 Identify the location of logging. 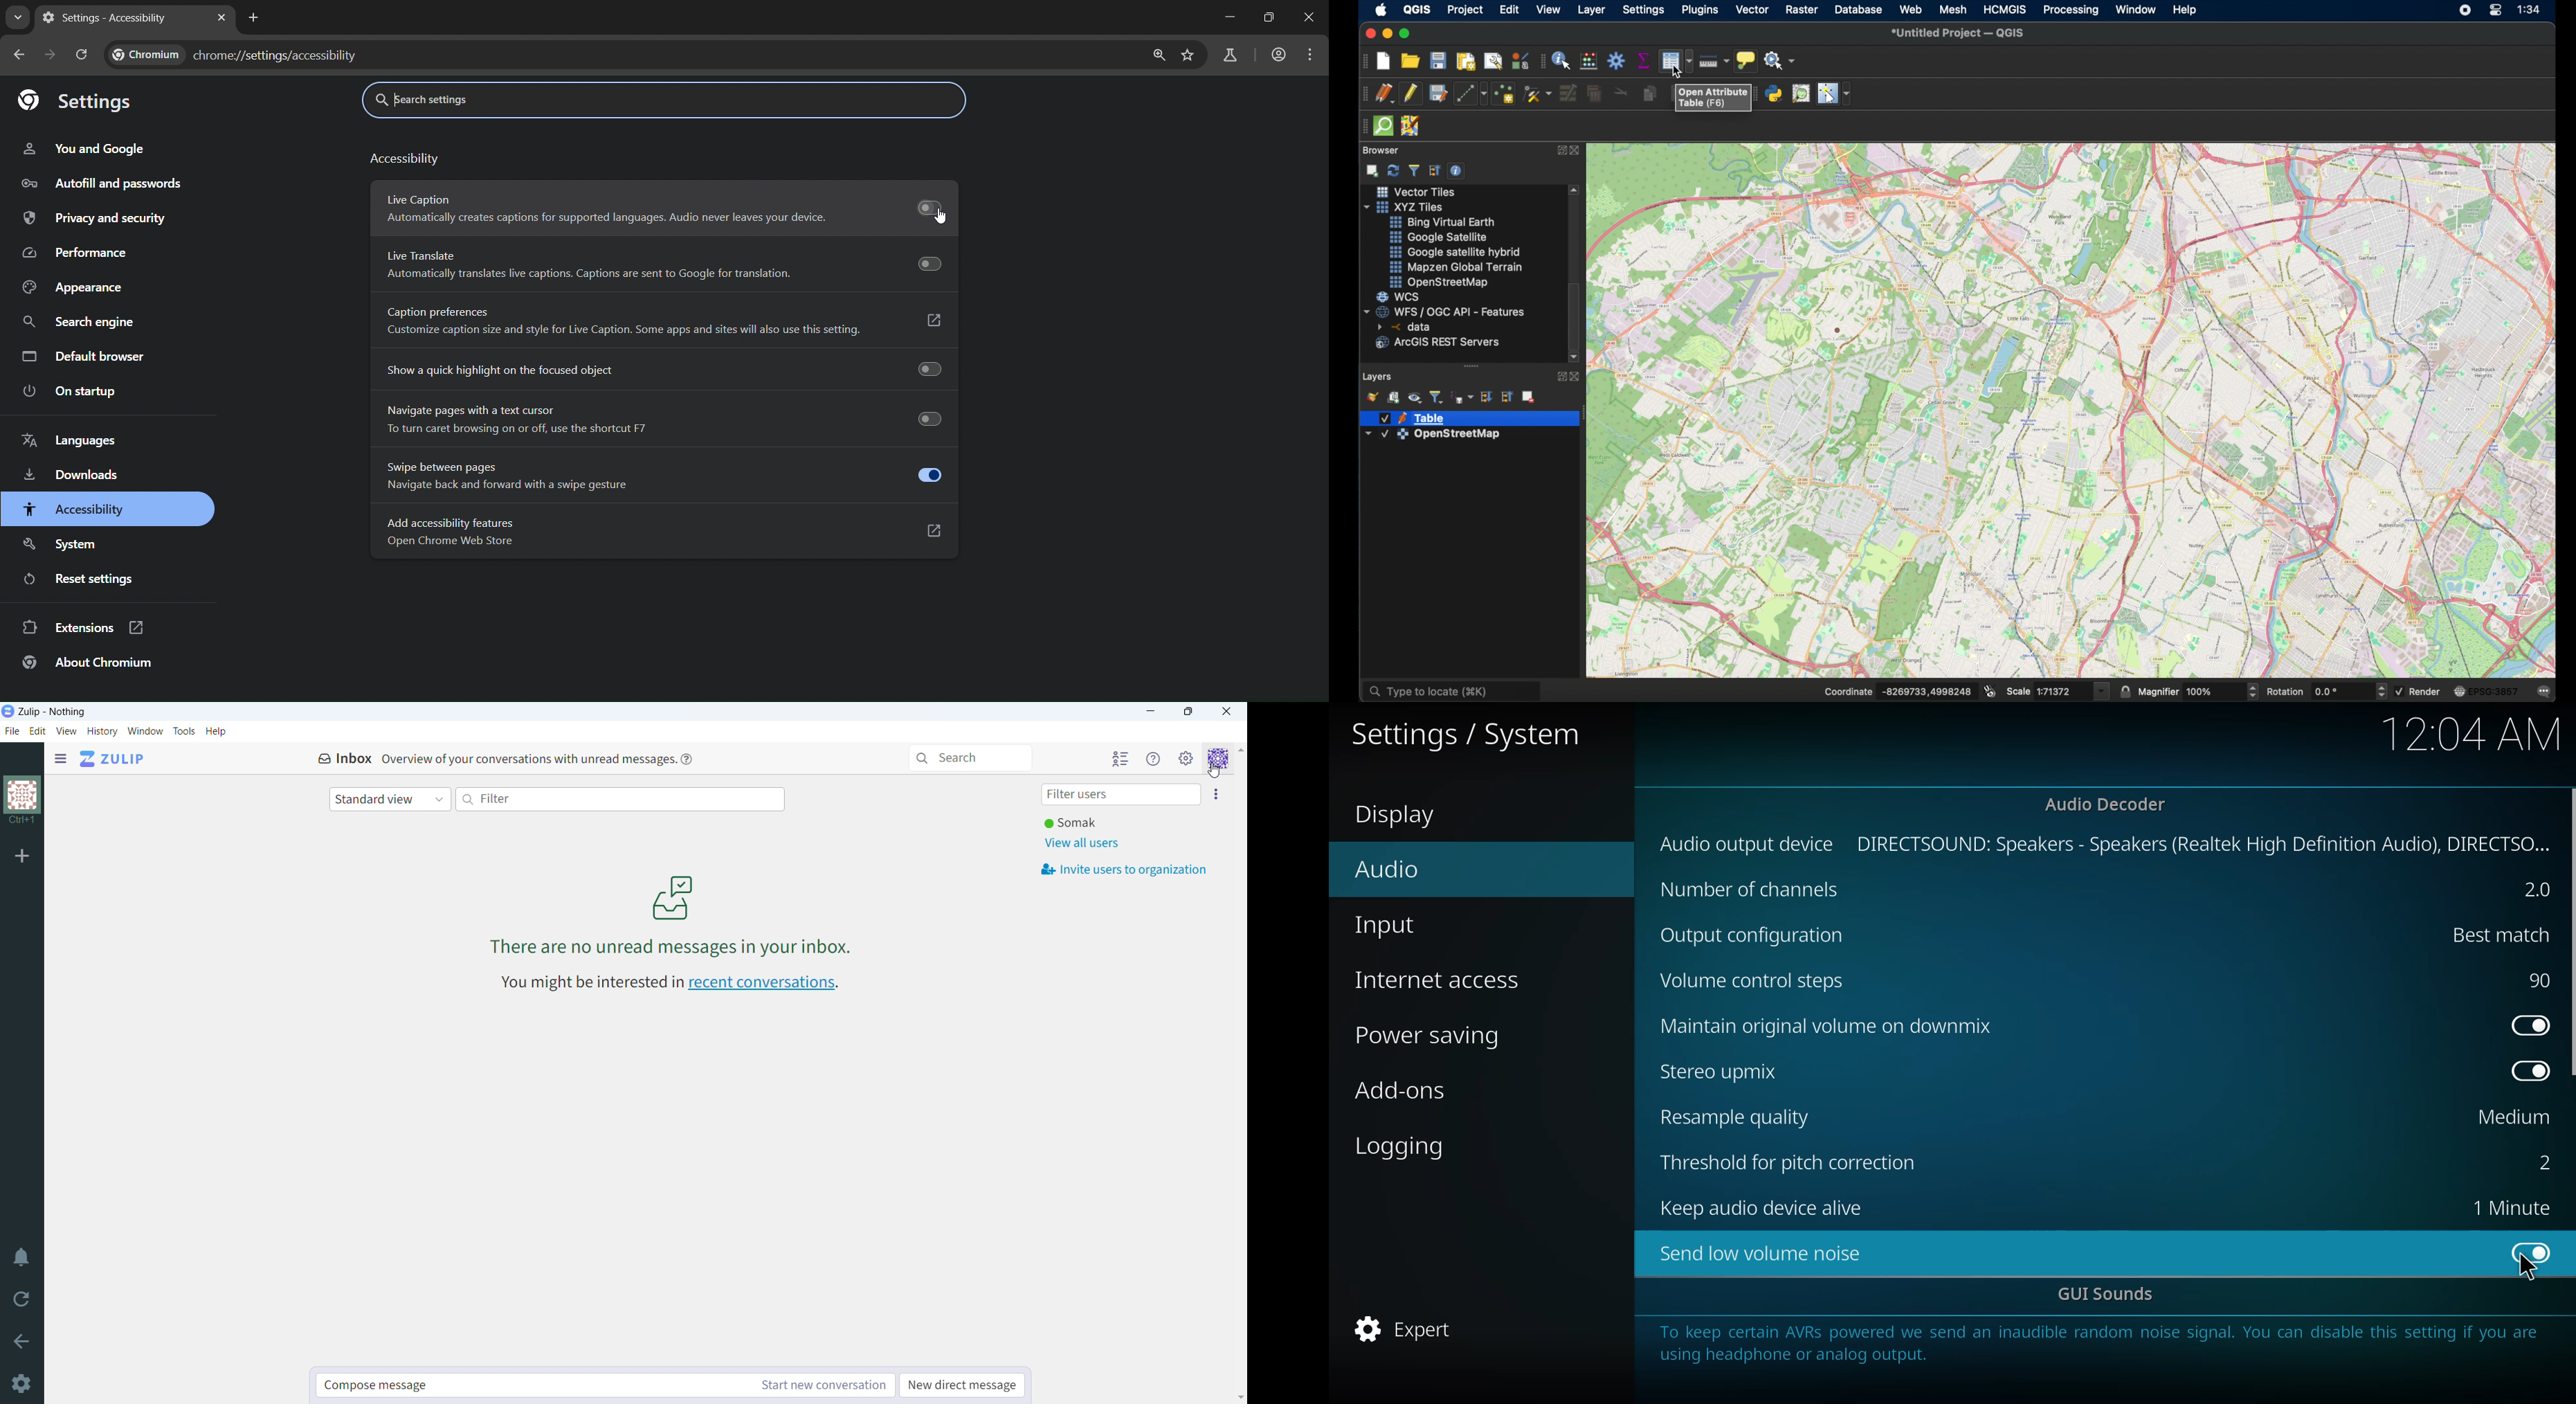
(1411, 1147).